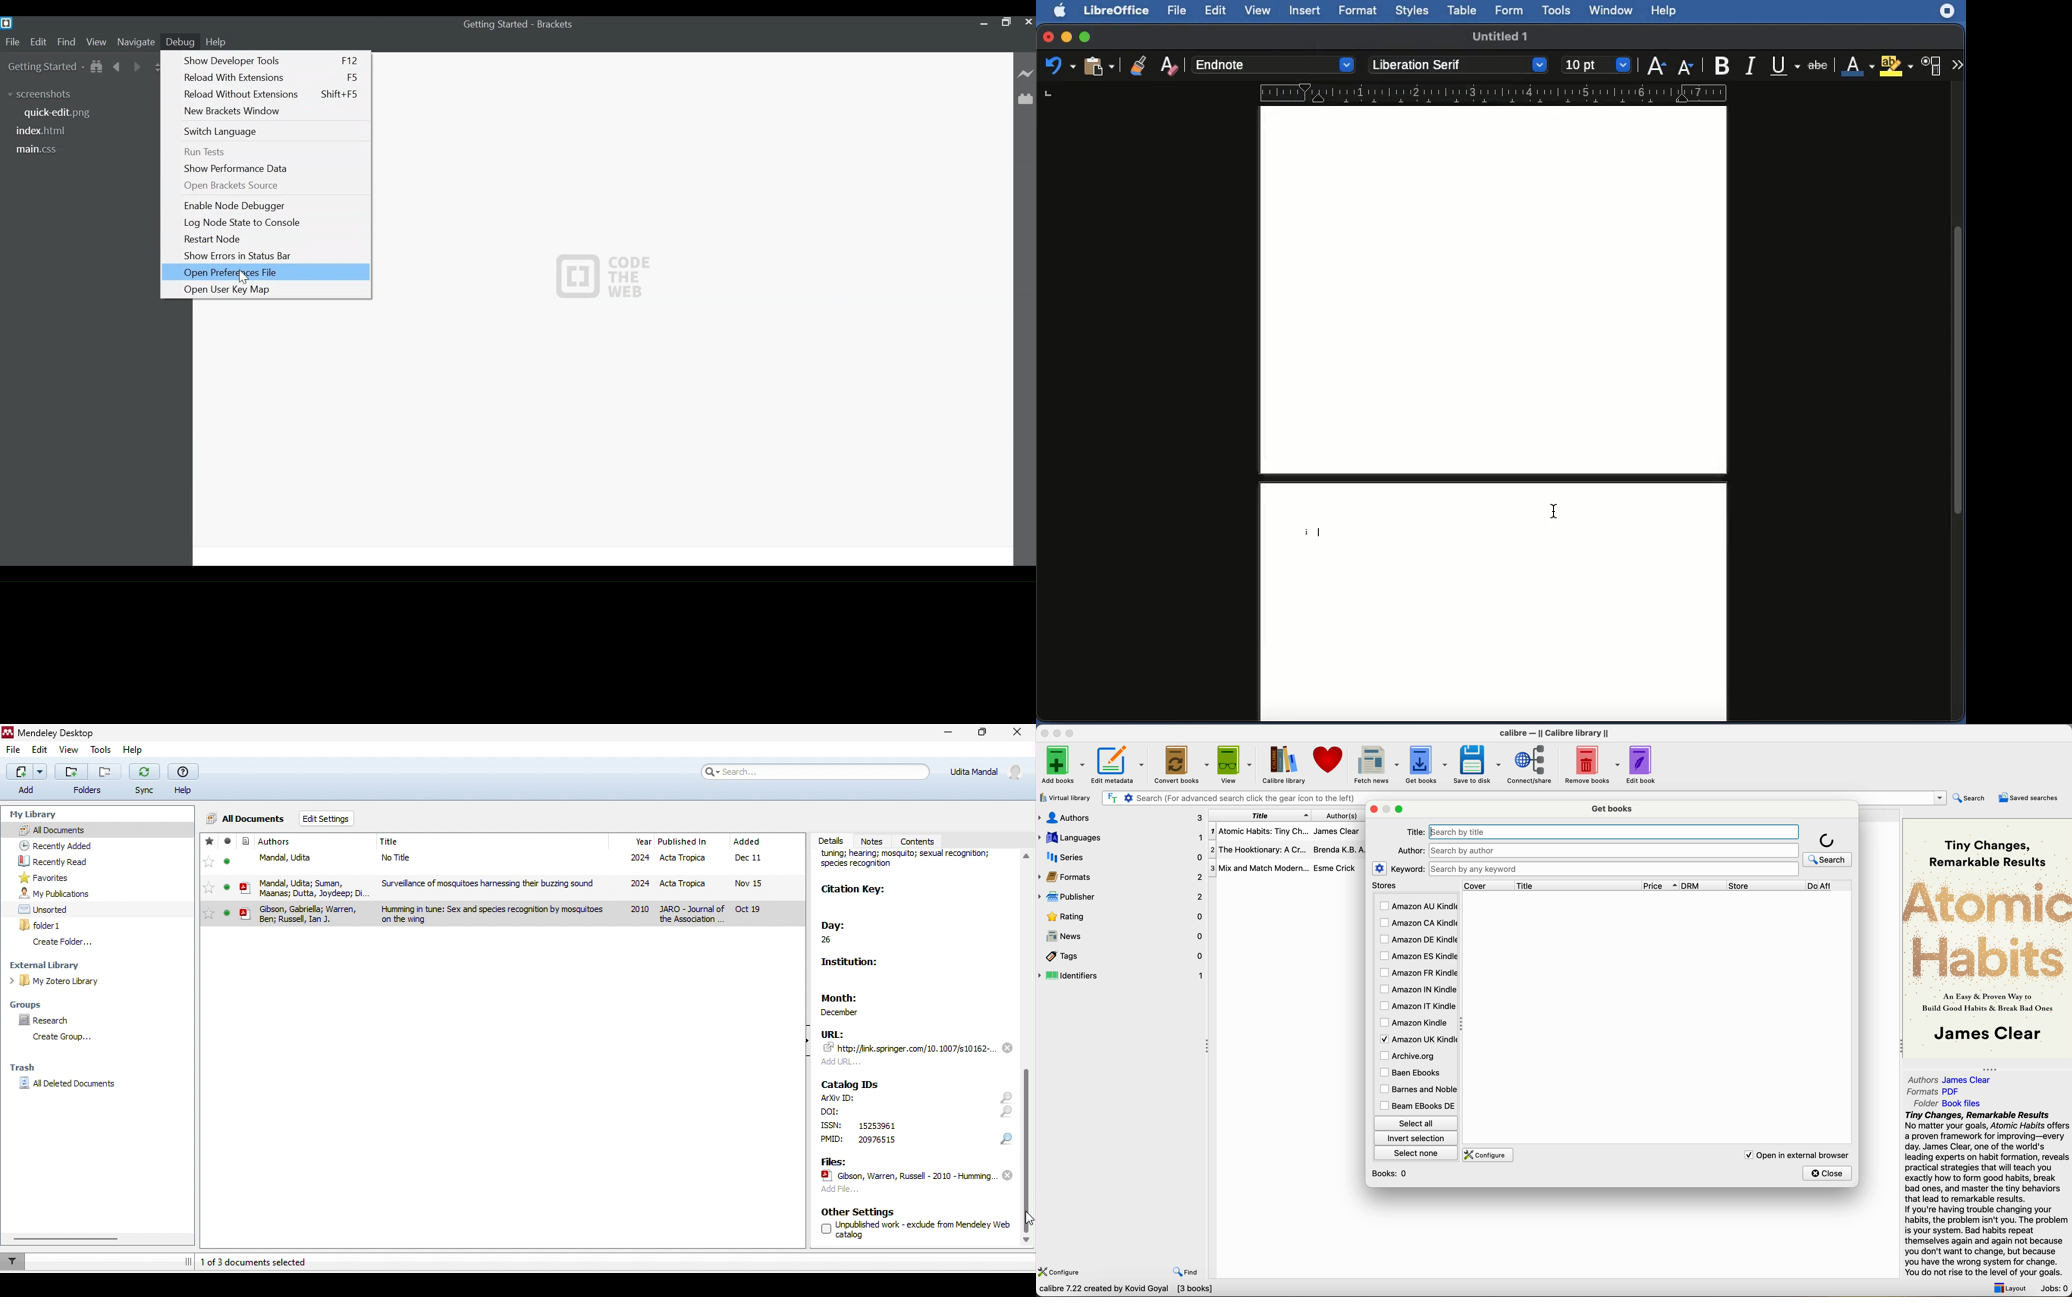 This screenshot has height=1316, width=2072. I want to click on contents, so click(925, 839).